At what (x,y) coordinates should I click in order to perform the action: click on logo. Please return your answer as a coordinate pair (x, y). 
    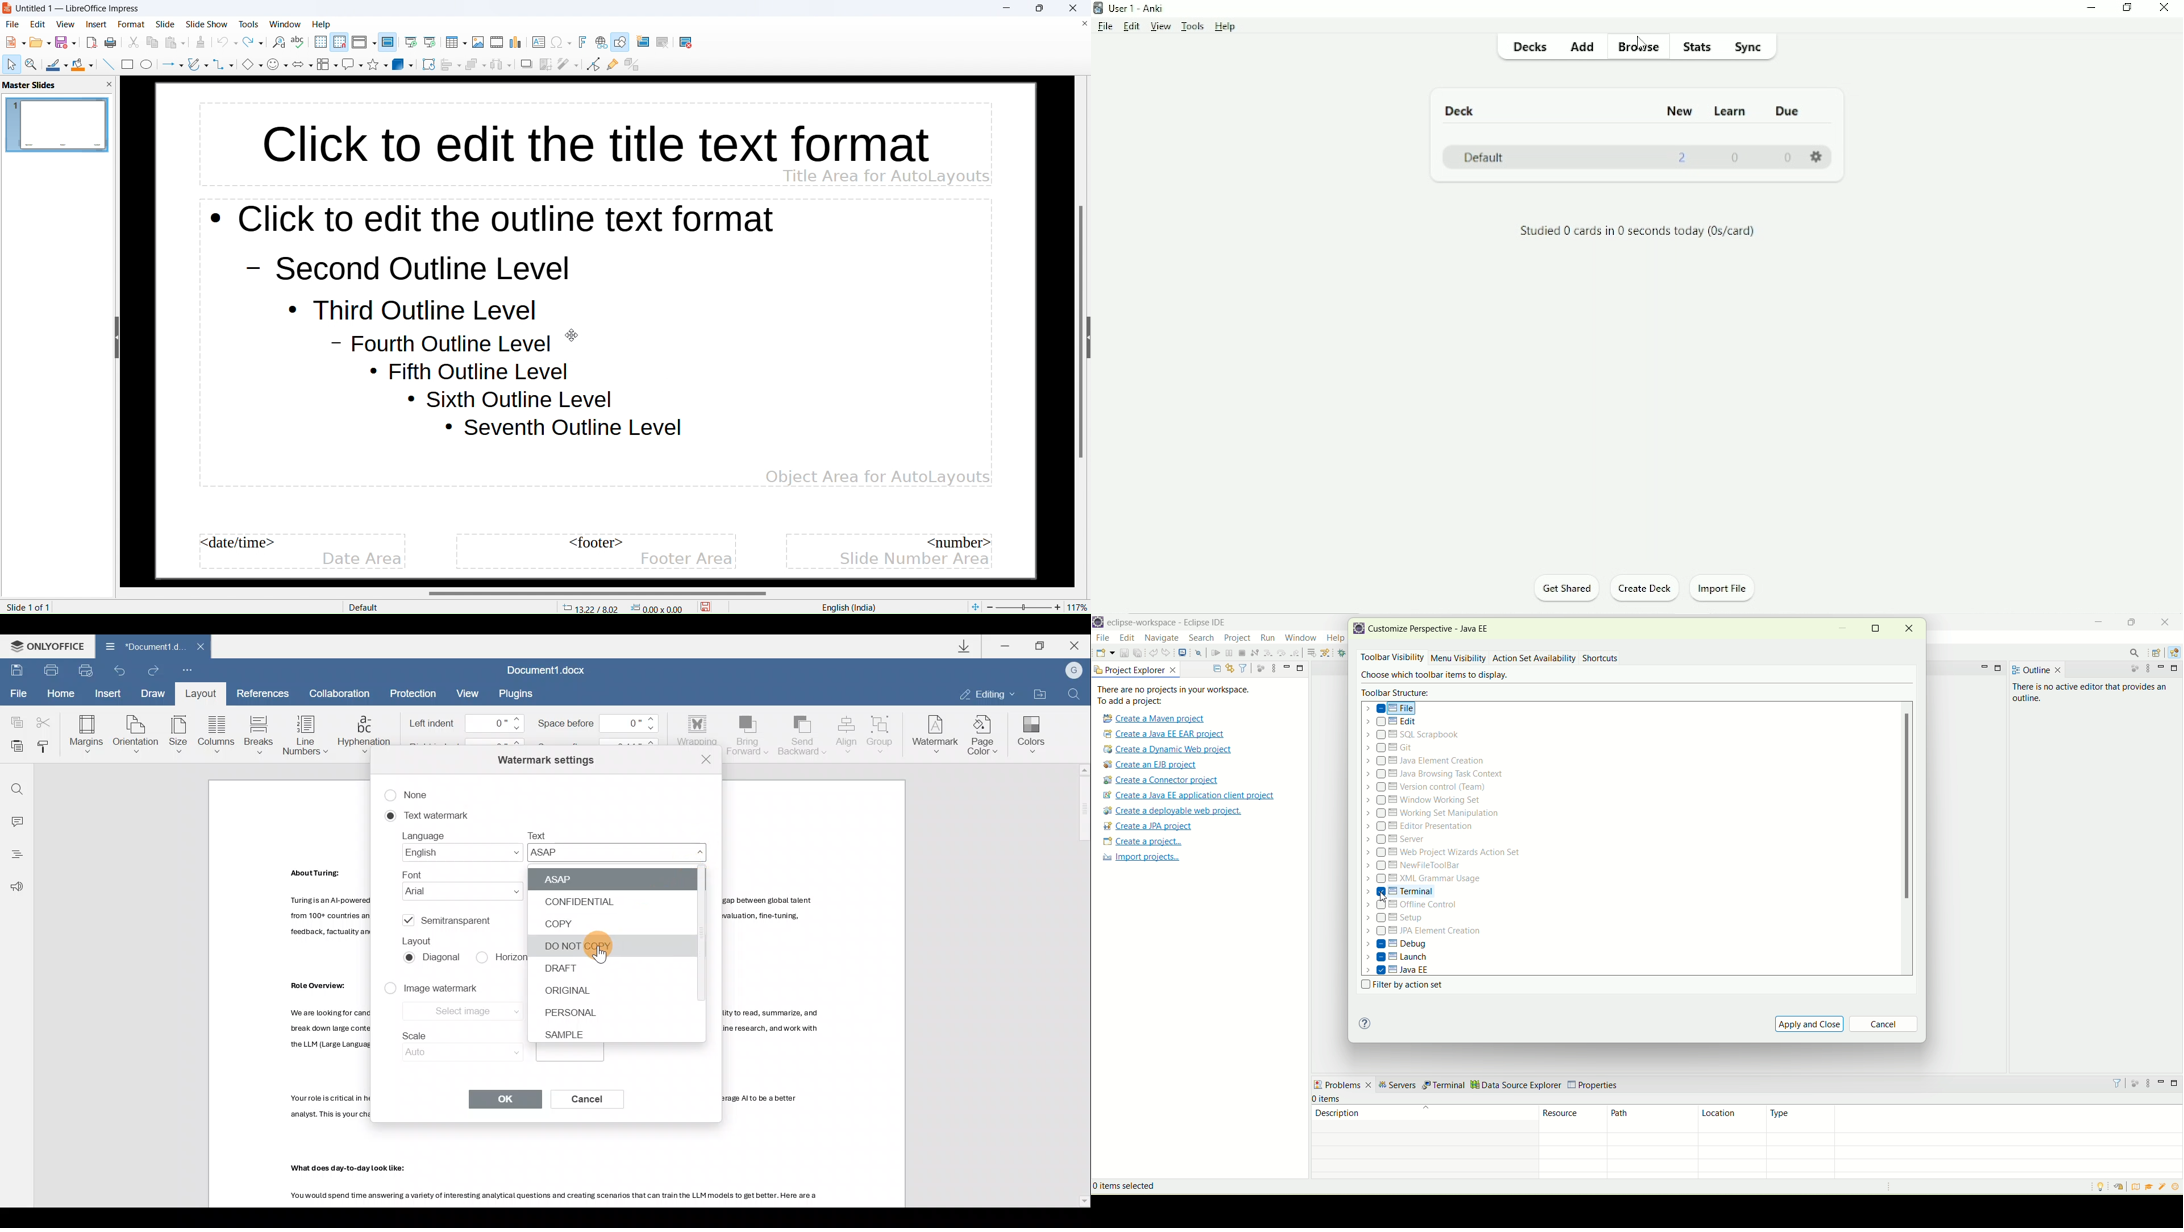
    Looking at the image, I should click on (7, 9).